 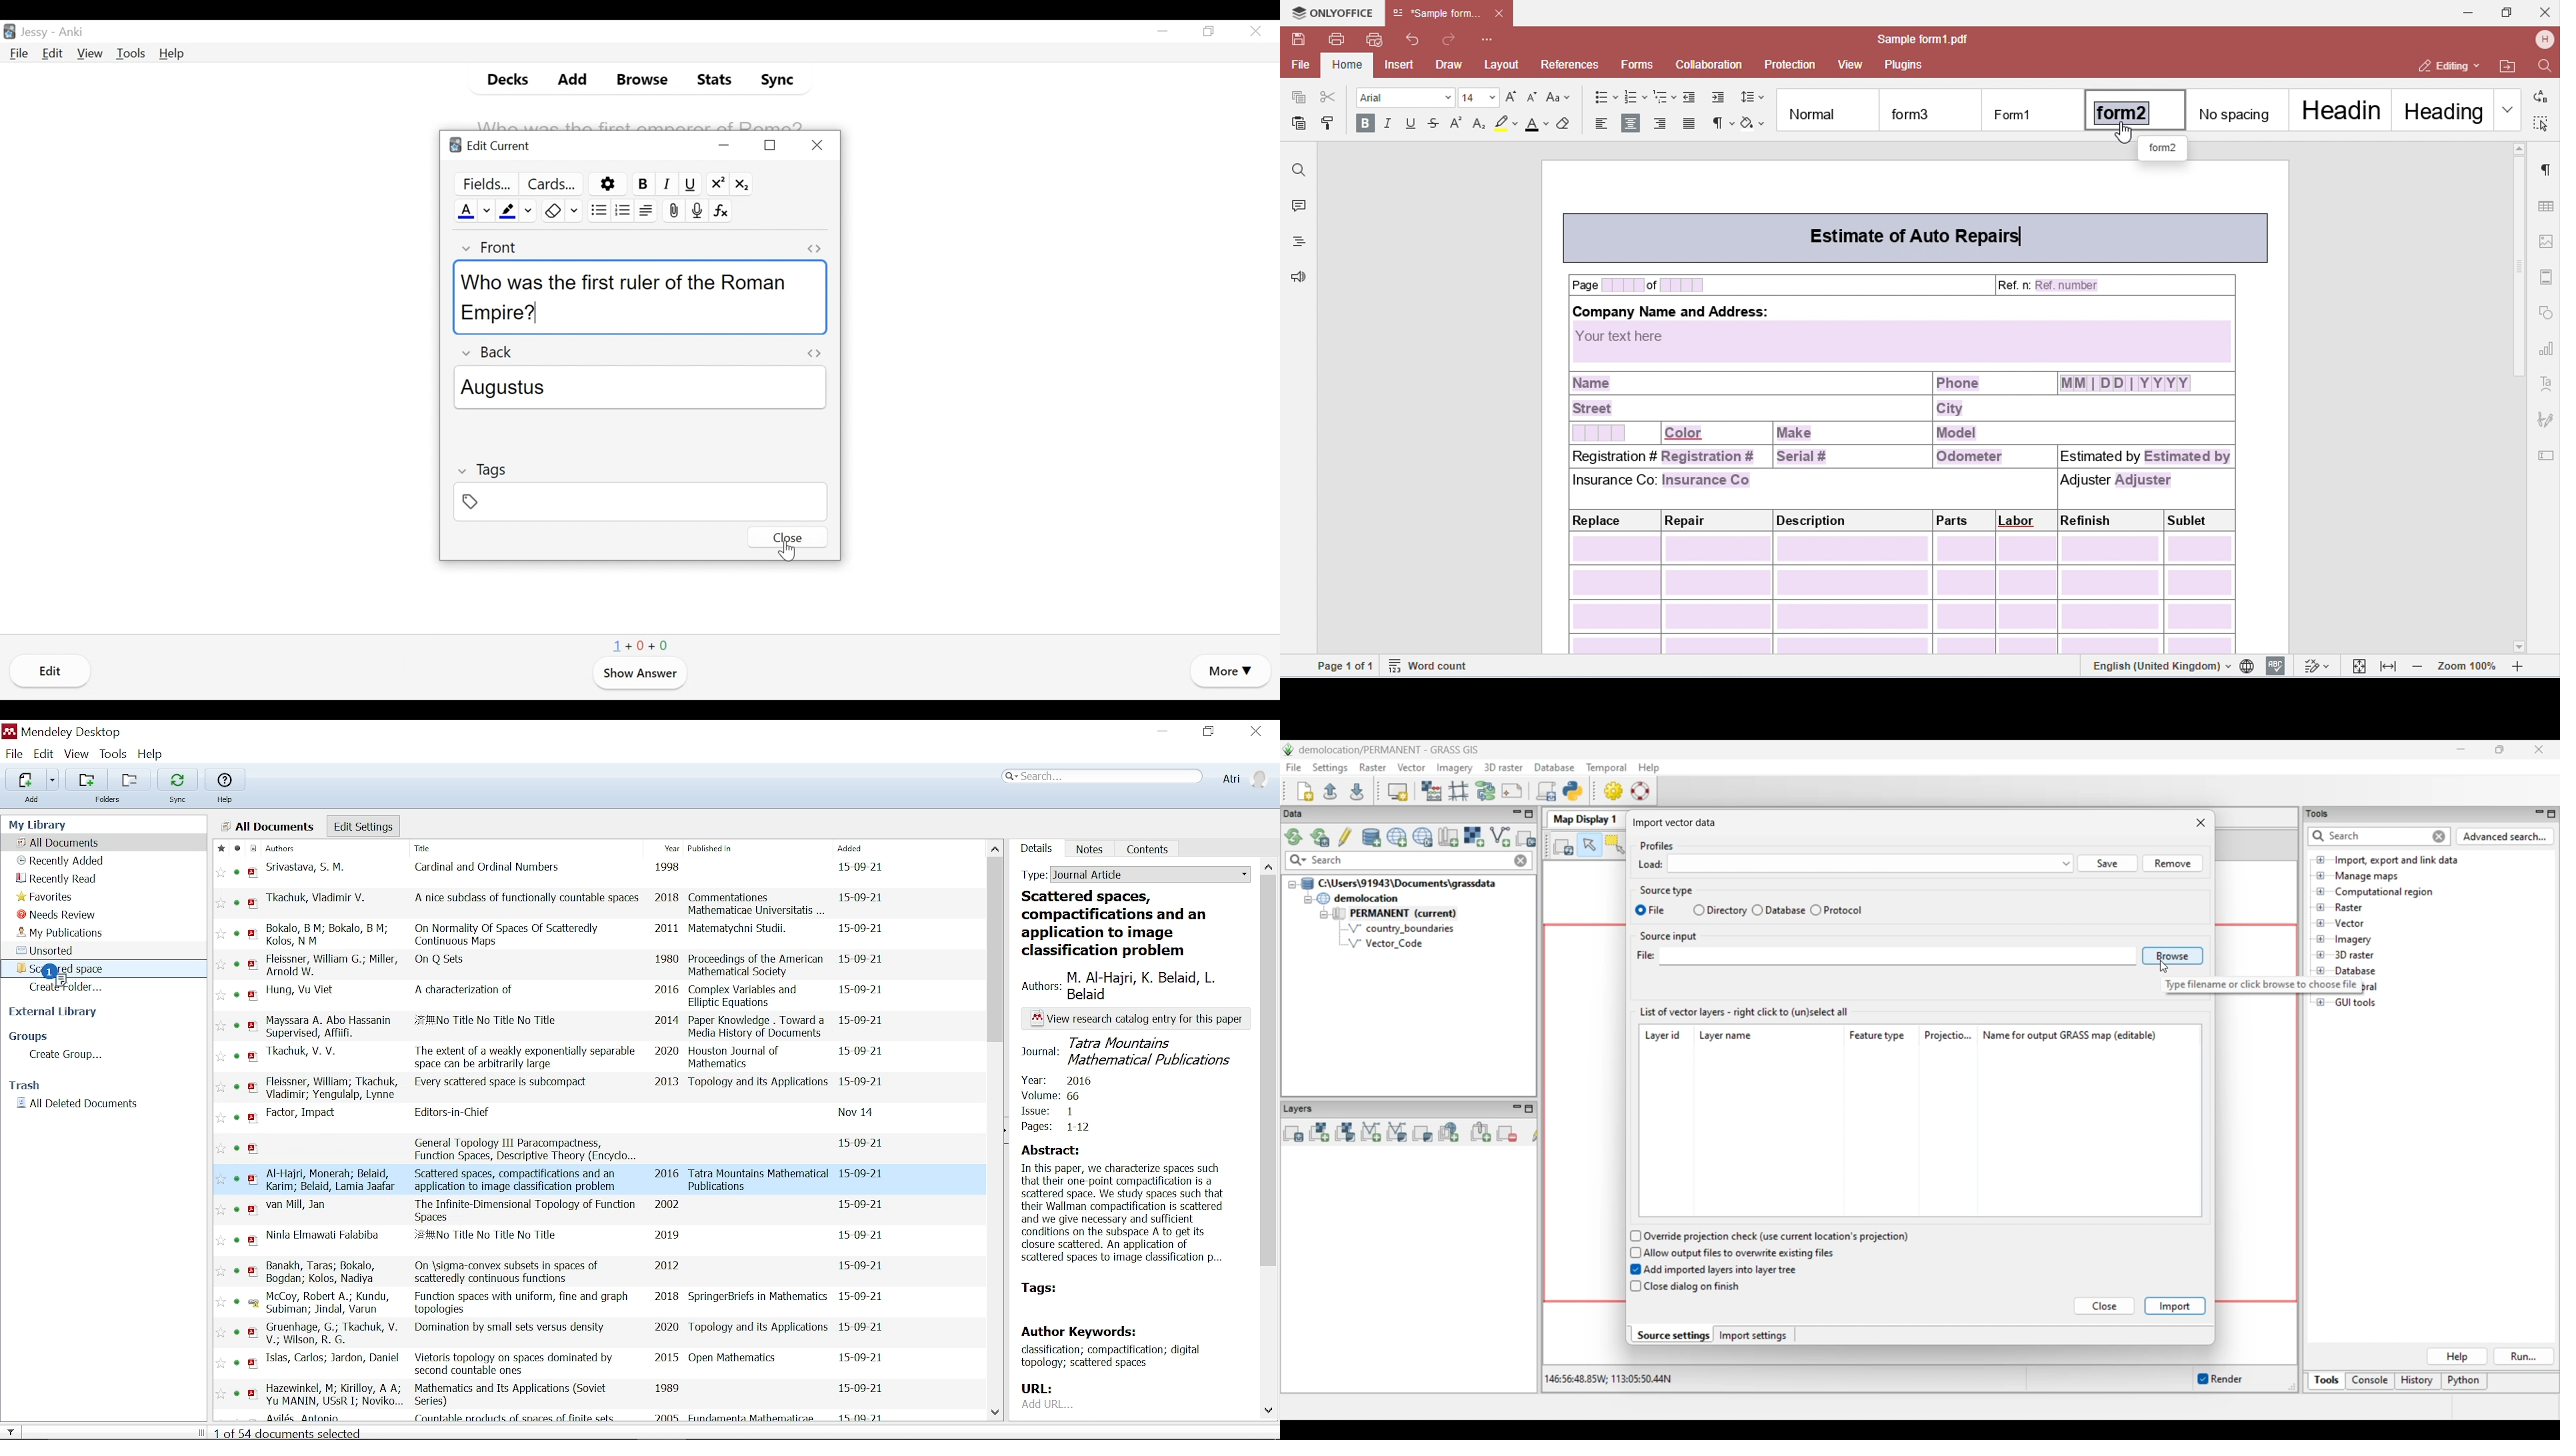 I want to click on View, so click(x=89, y=53).